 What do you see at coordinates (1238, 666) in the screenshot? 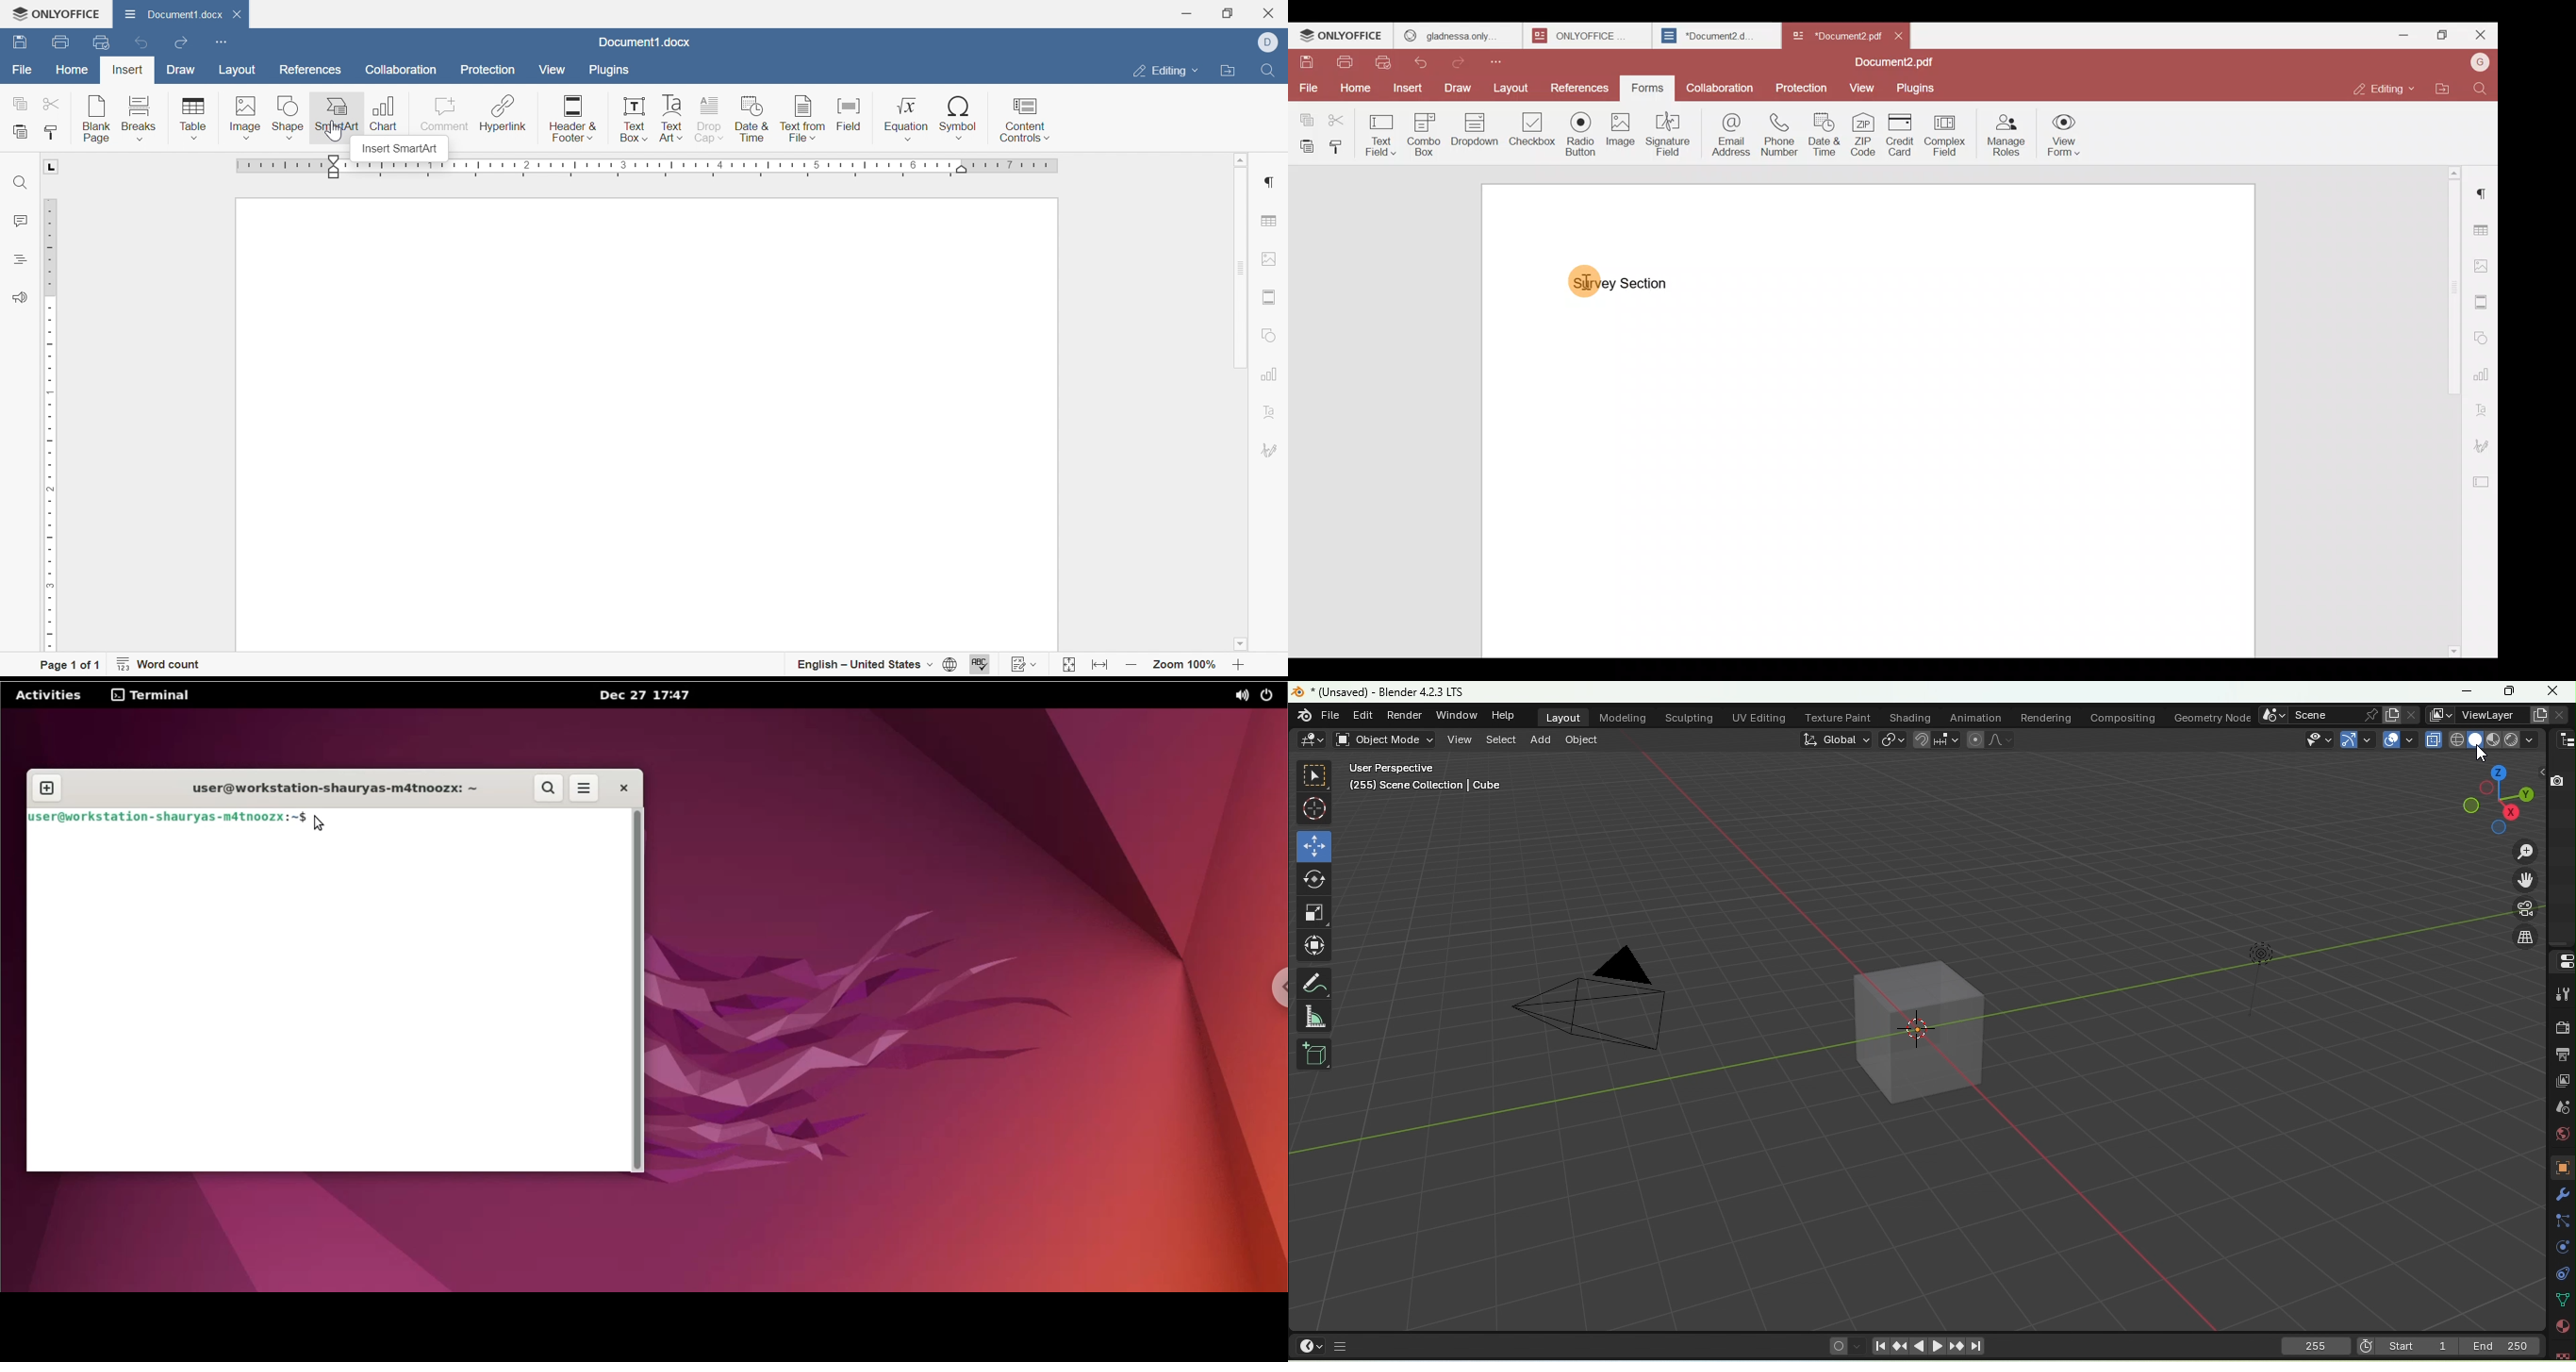
I see `Zoom in` at bounding box center [1238, 666].